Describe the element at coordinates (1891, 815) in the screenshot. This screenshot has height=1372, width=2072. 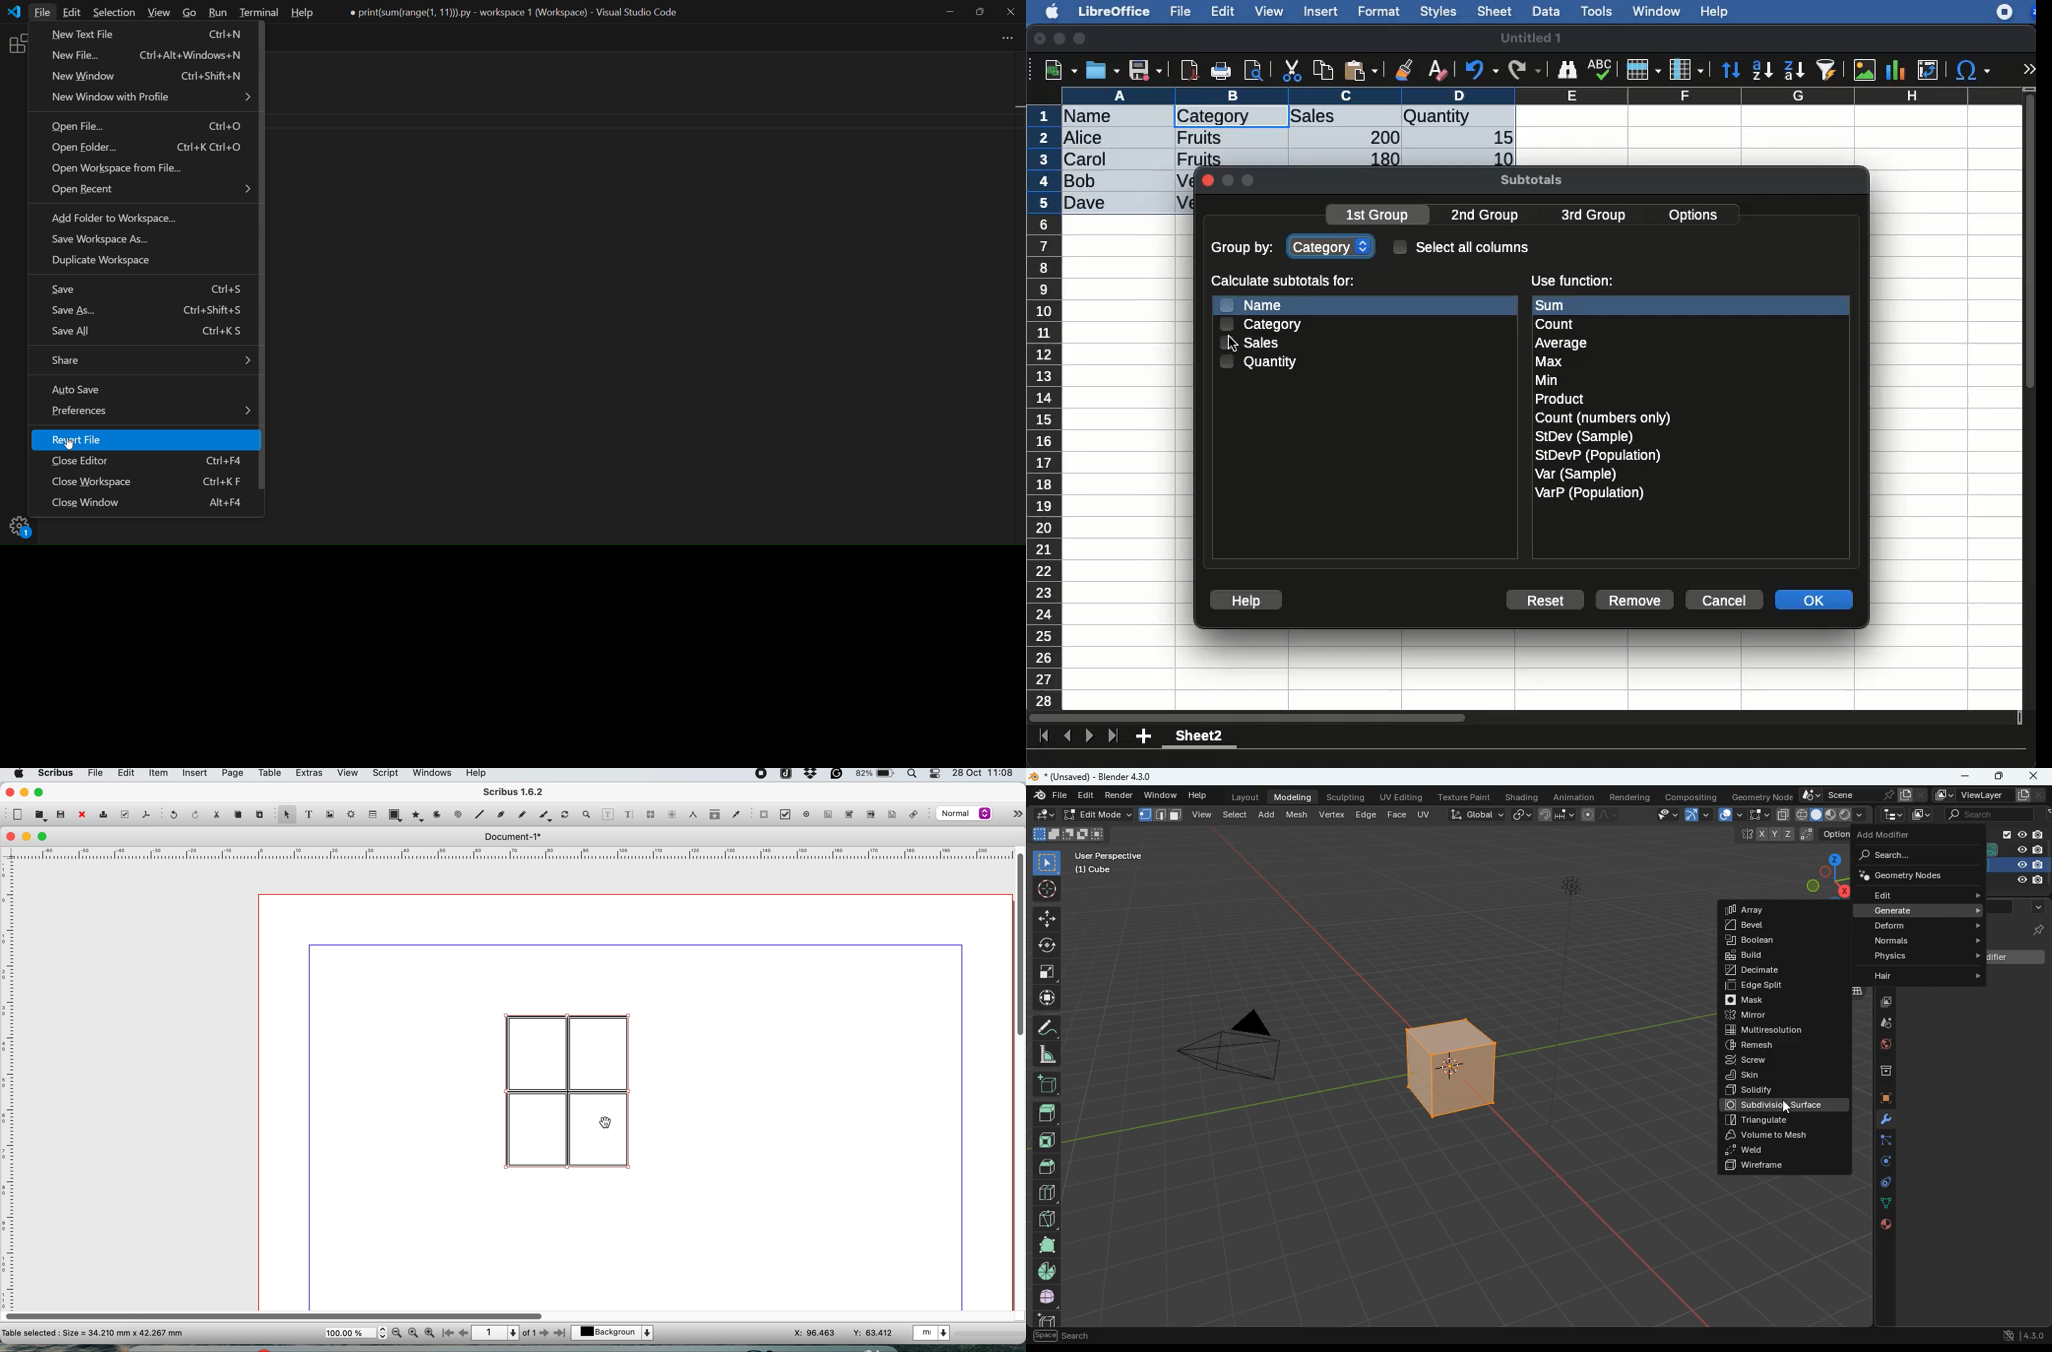
I see `tecch` at that location.